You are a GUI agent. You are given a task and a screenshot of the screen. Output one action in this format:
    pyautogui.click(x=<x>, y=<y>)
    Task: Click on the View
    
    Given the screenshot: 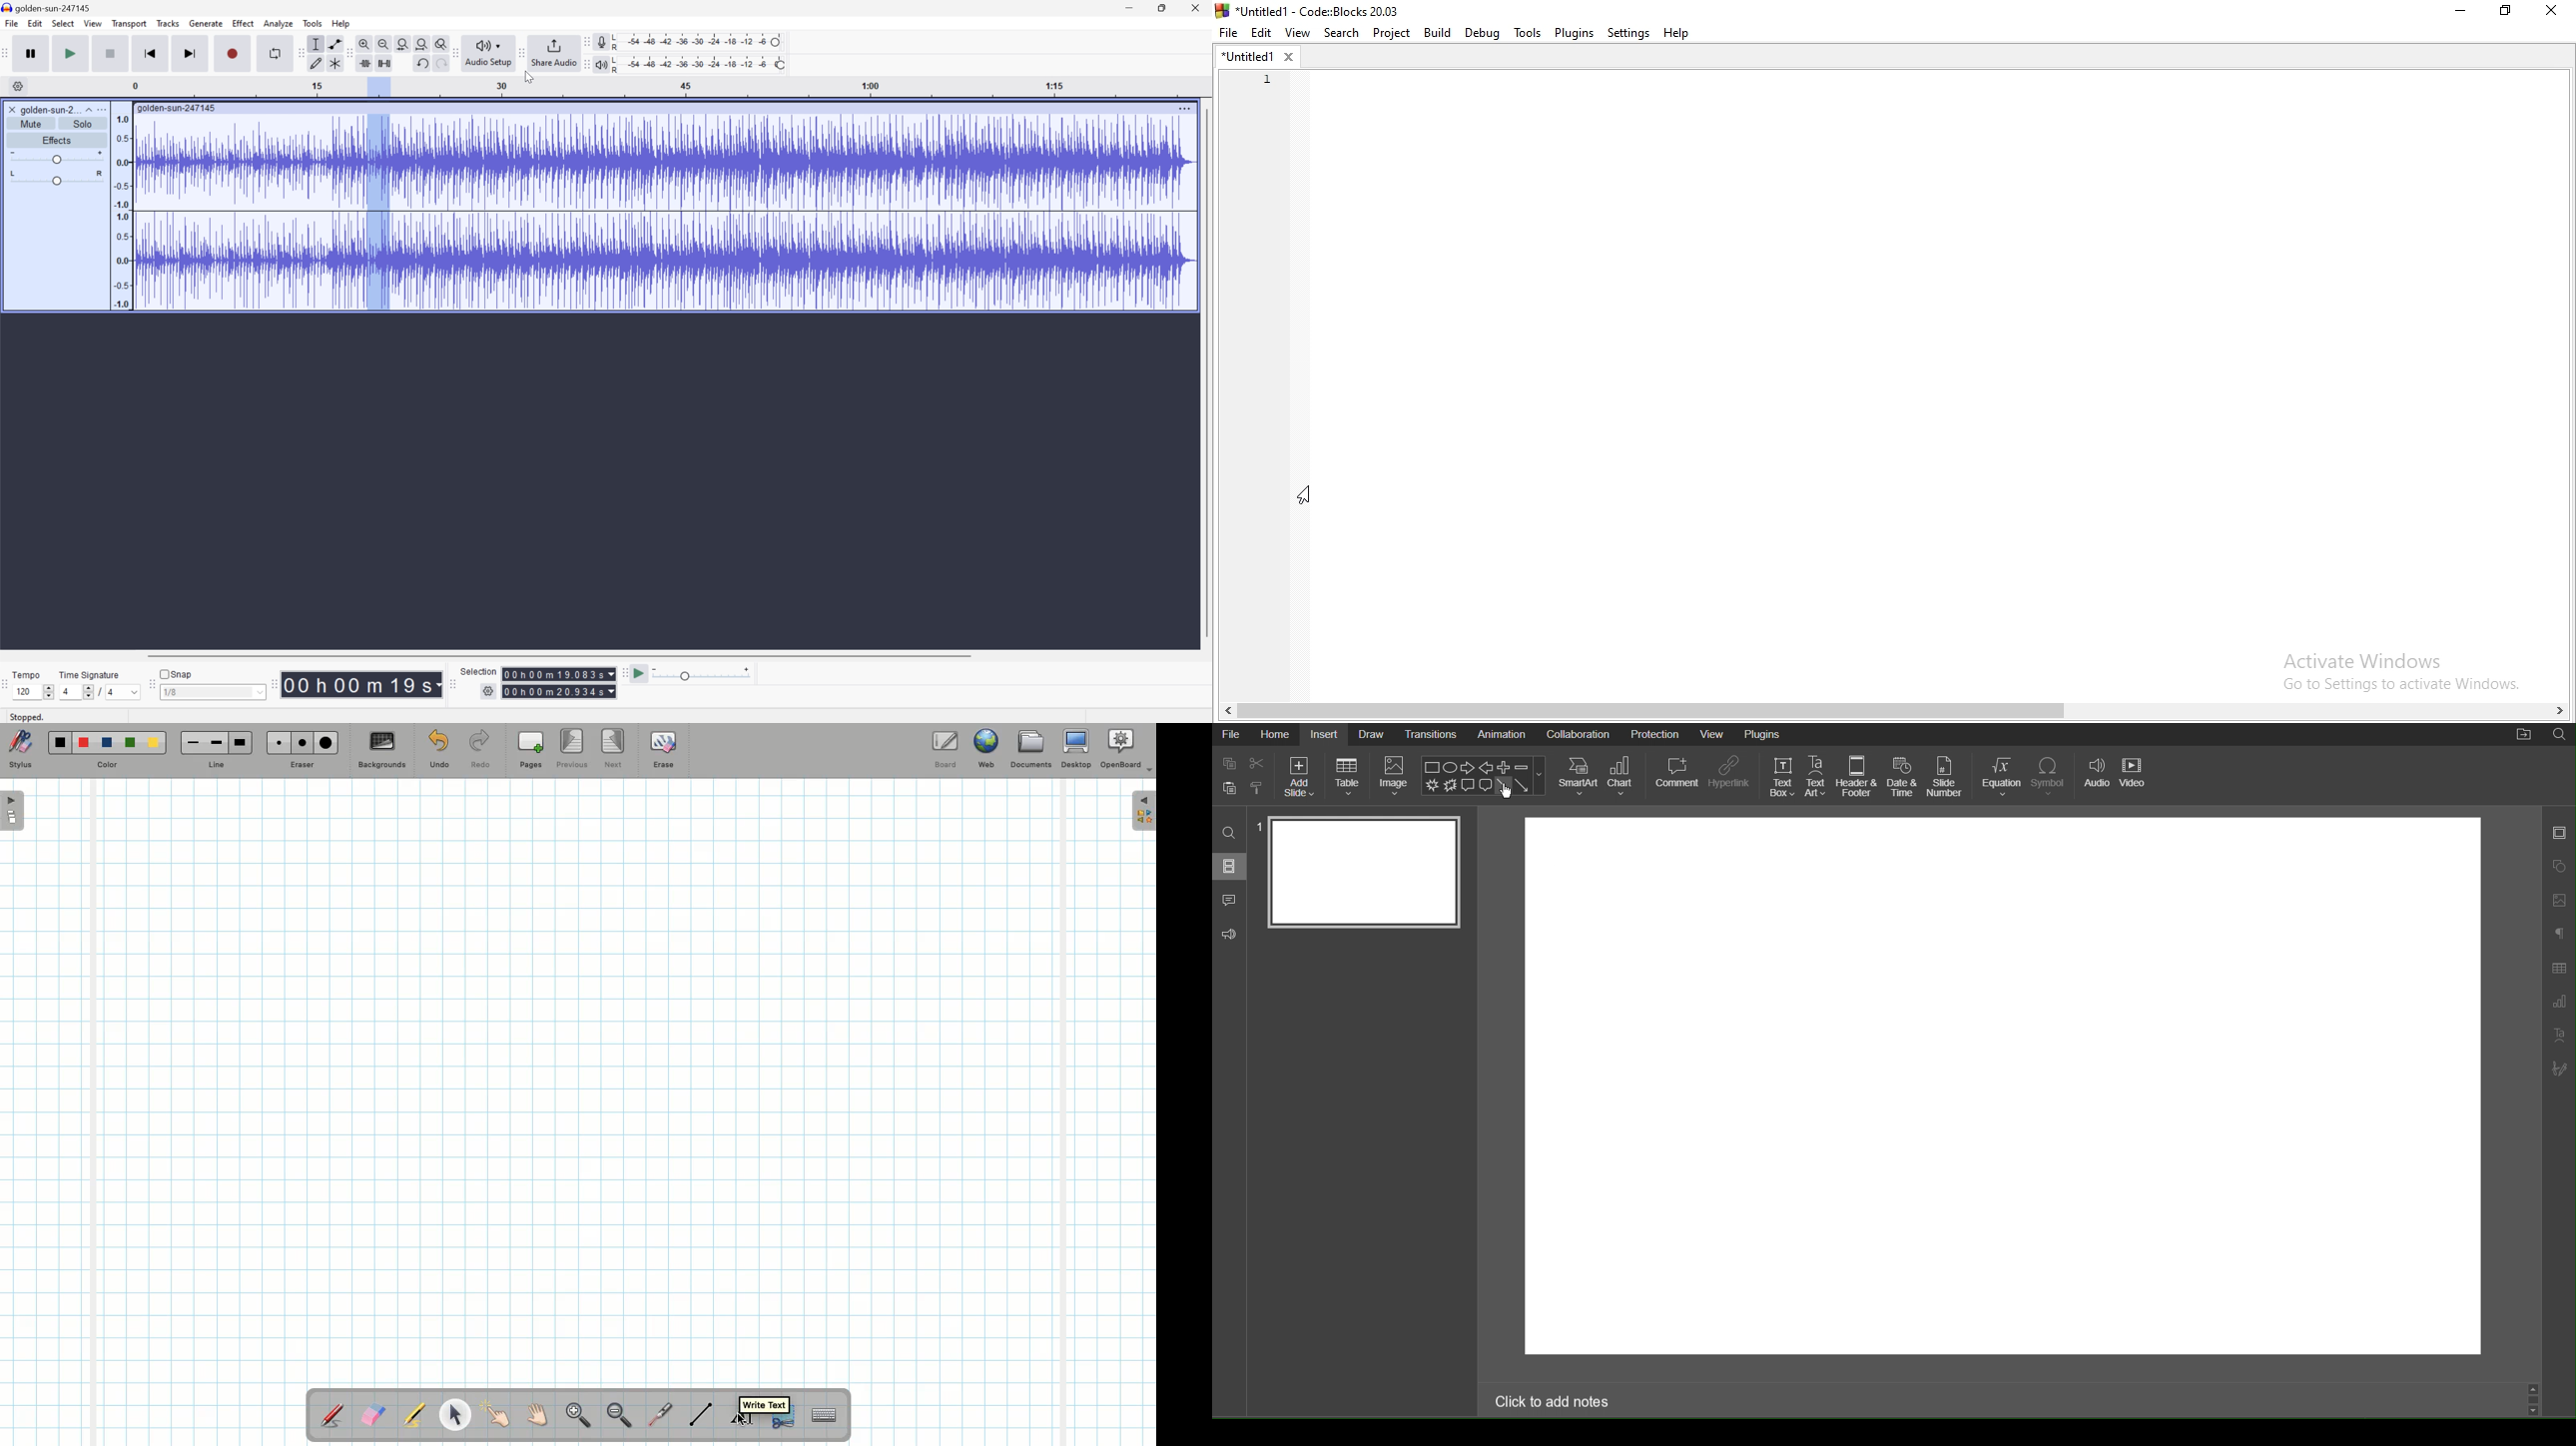 What is the action you would take?
    pyautogui.click(x=93, y=25)
    